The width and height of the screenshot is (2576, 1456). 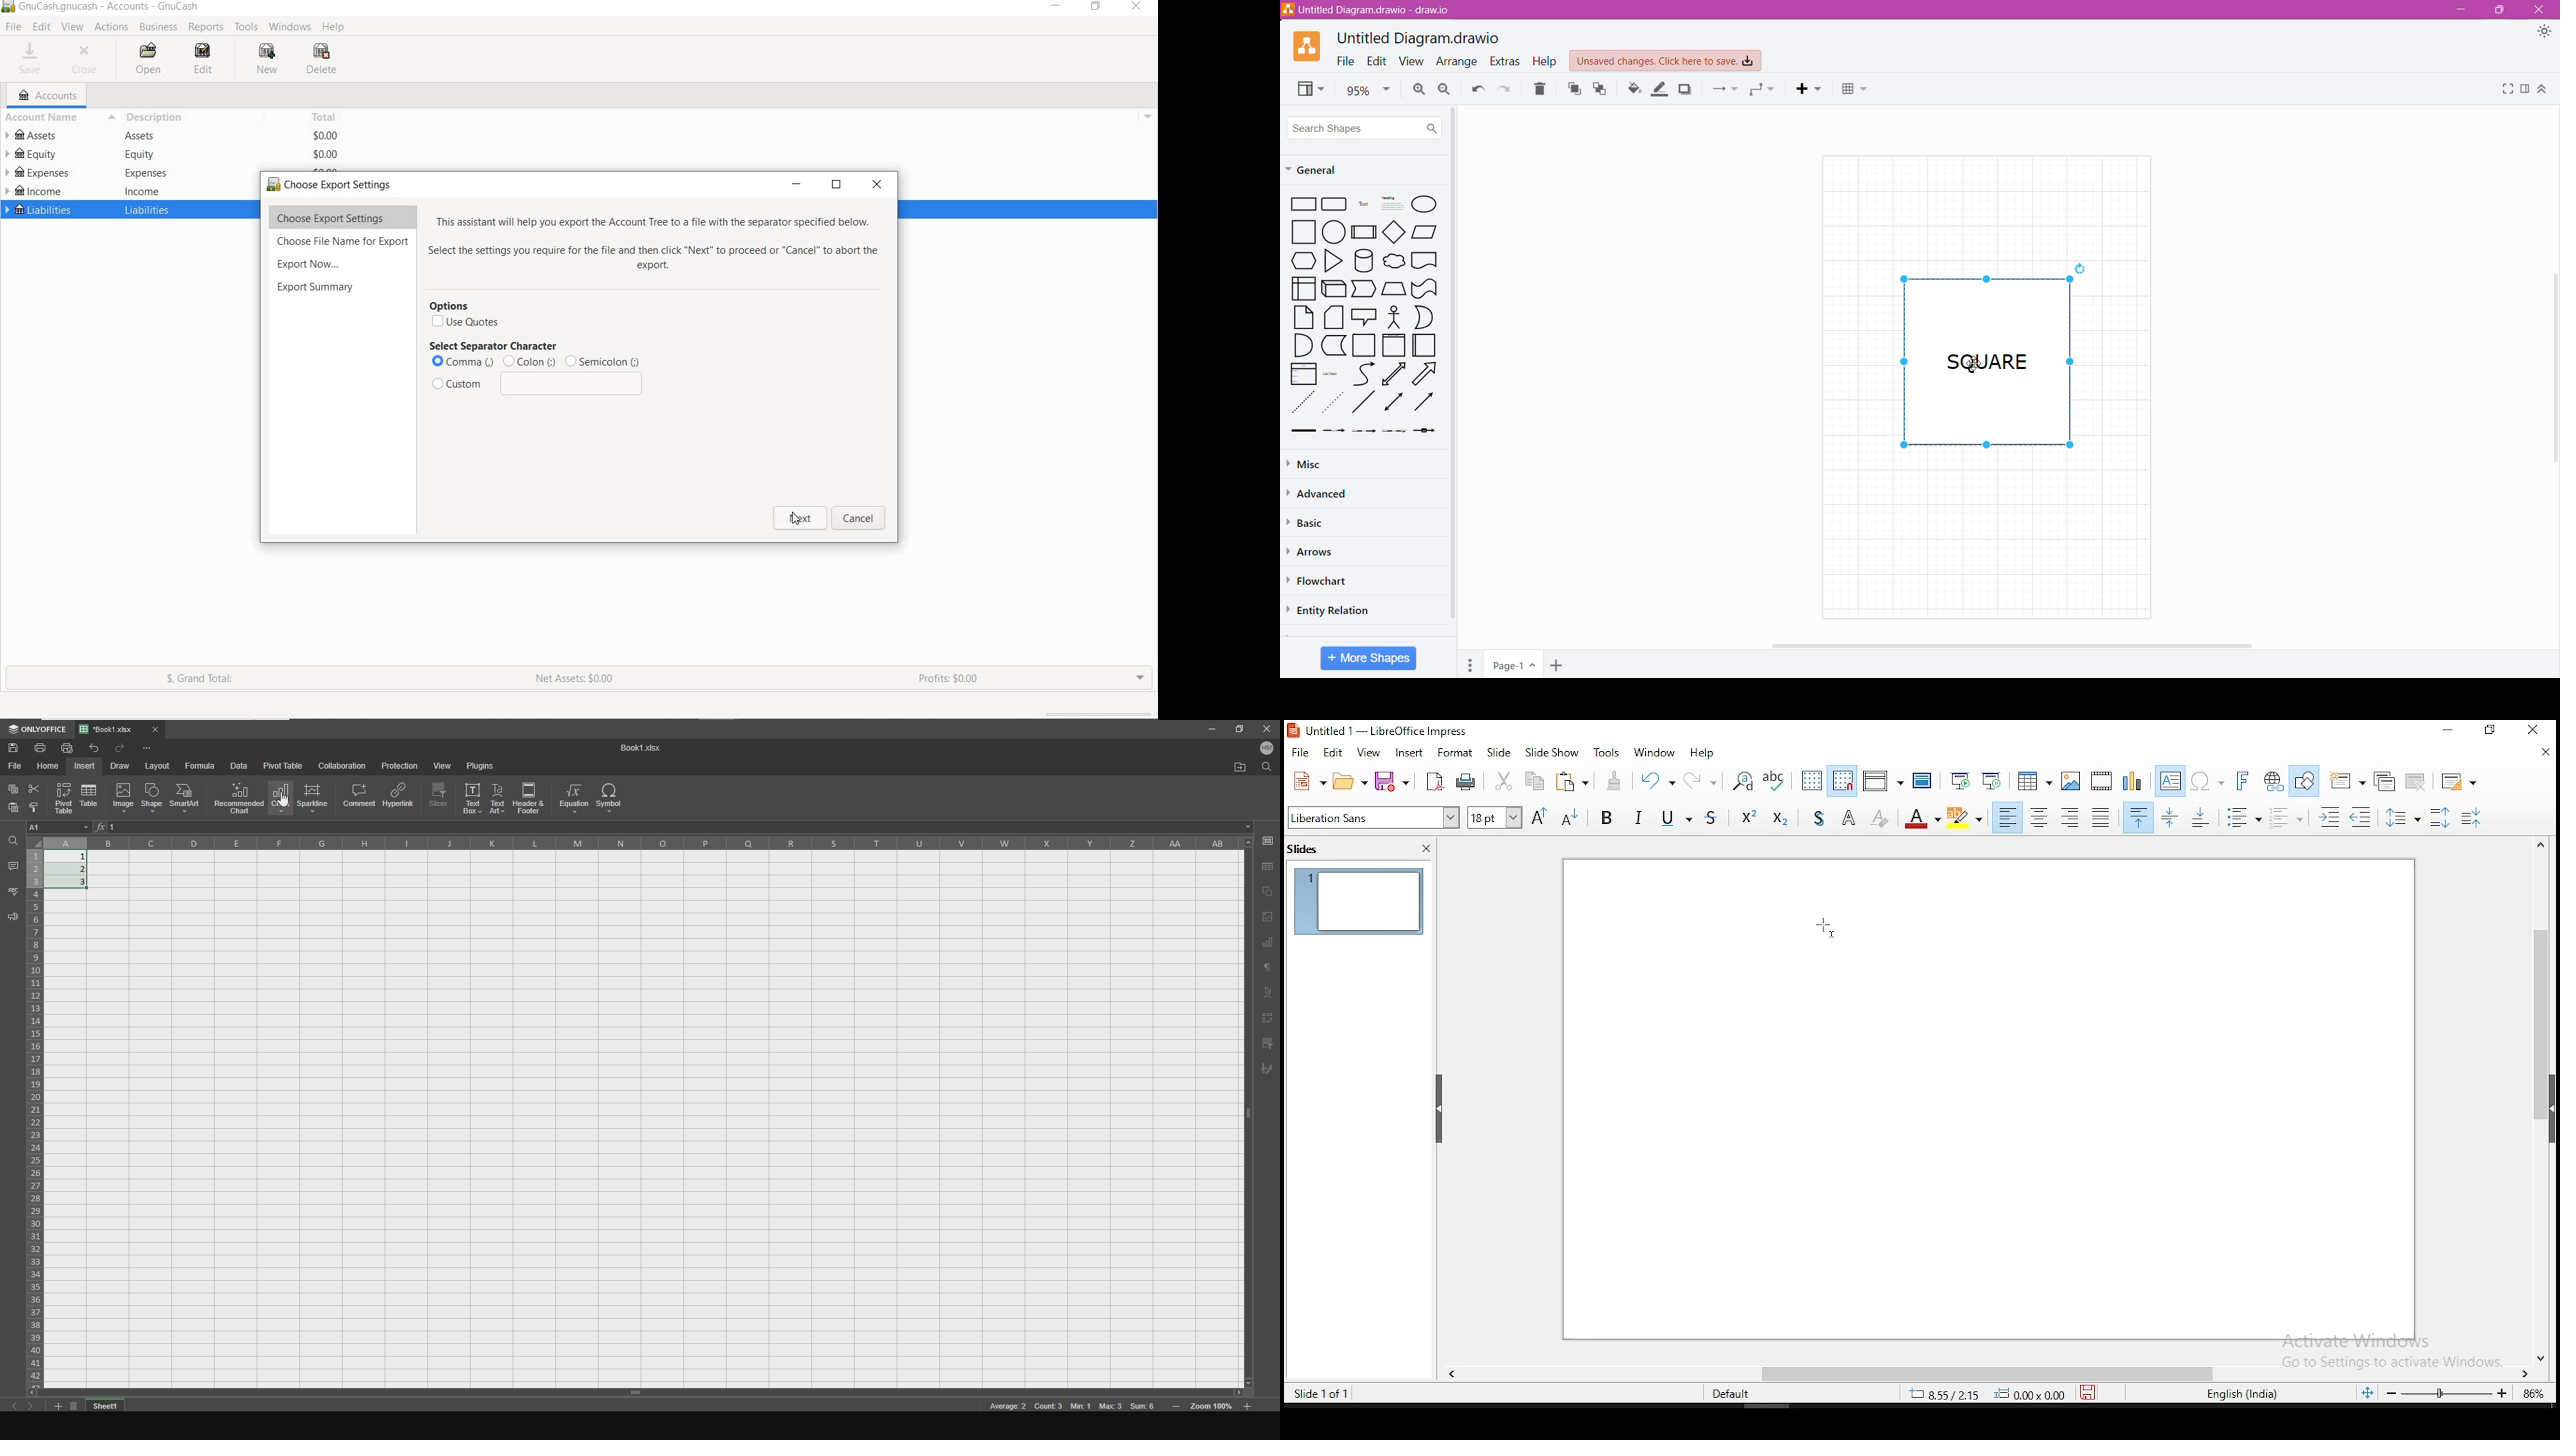 I want to click on scroll bar, so click(x=2541, y=1101).